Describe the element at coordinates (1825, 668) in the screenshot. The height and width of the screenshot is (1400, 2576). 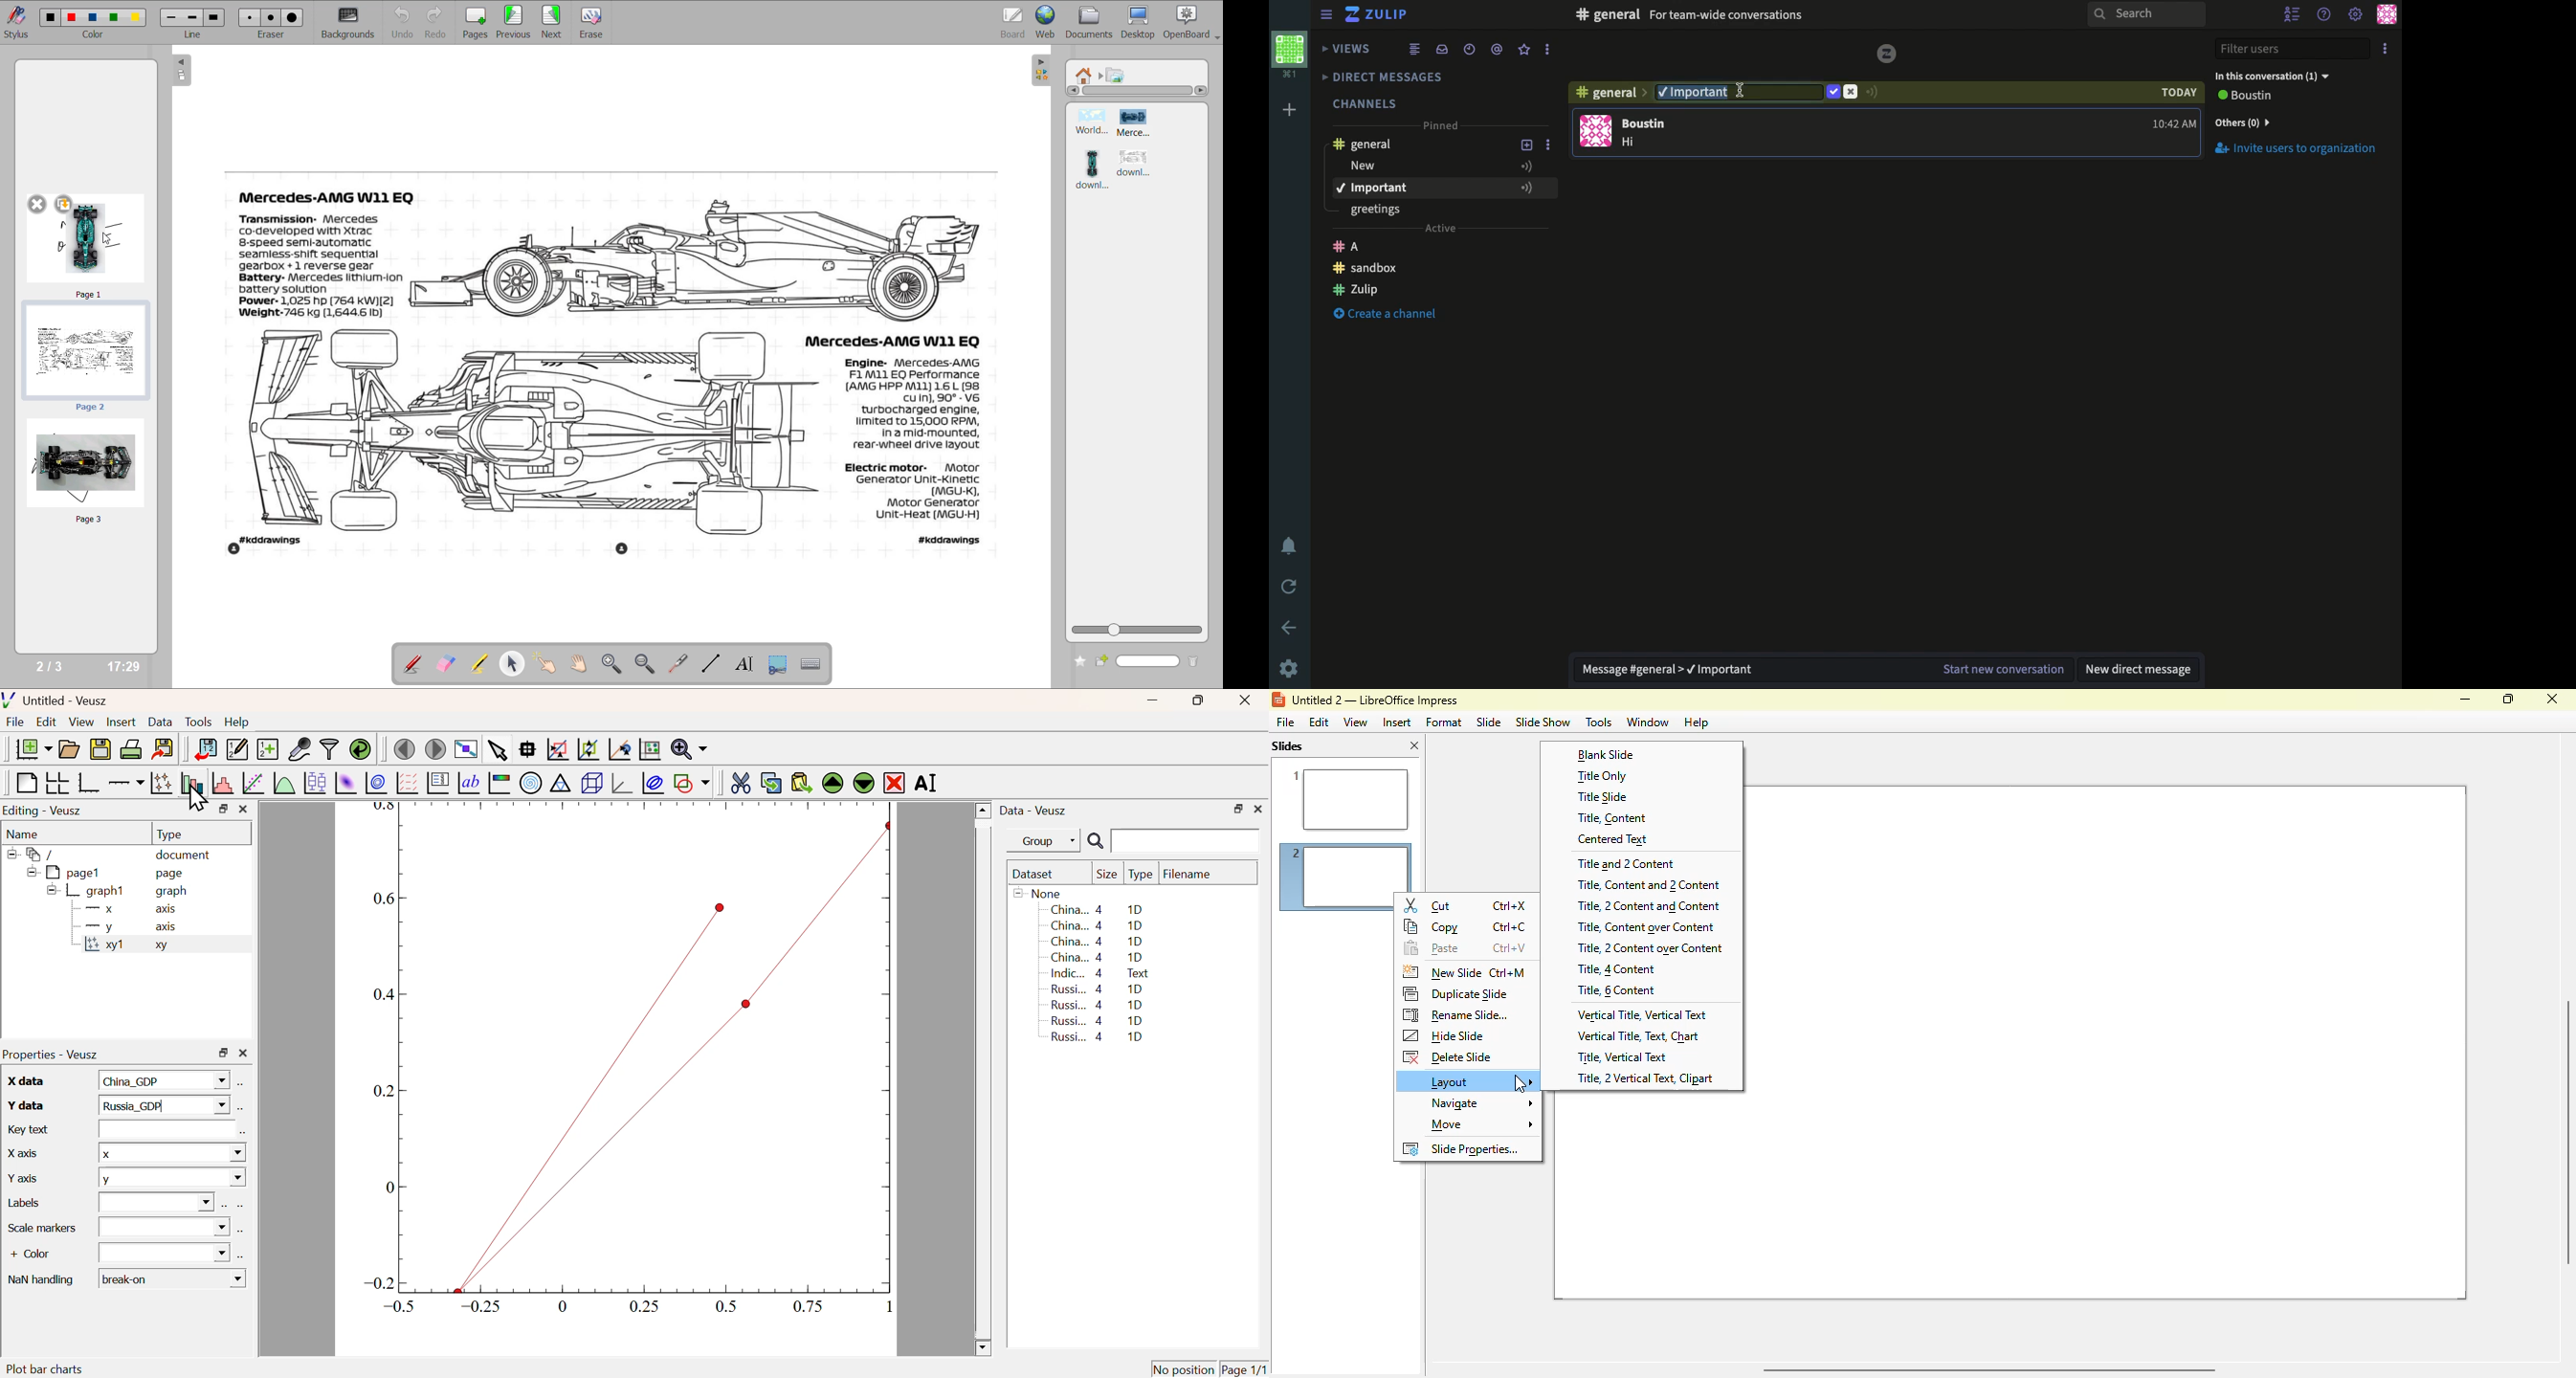
I see `Message` at that location.